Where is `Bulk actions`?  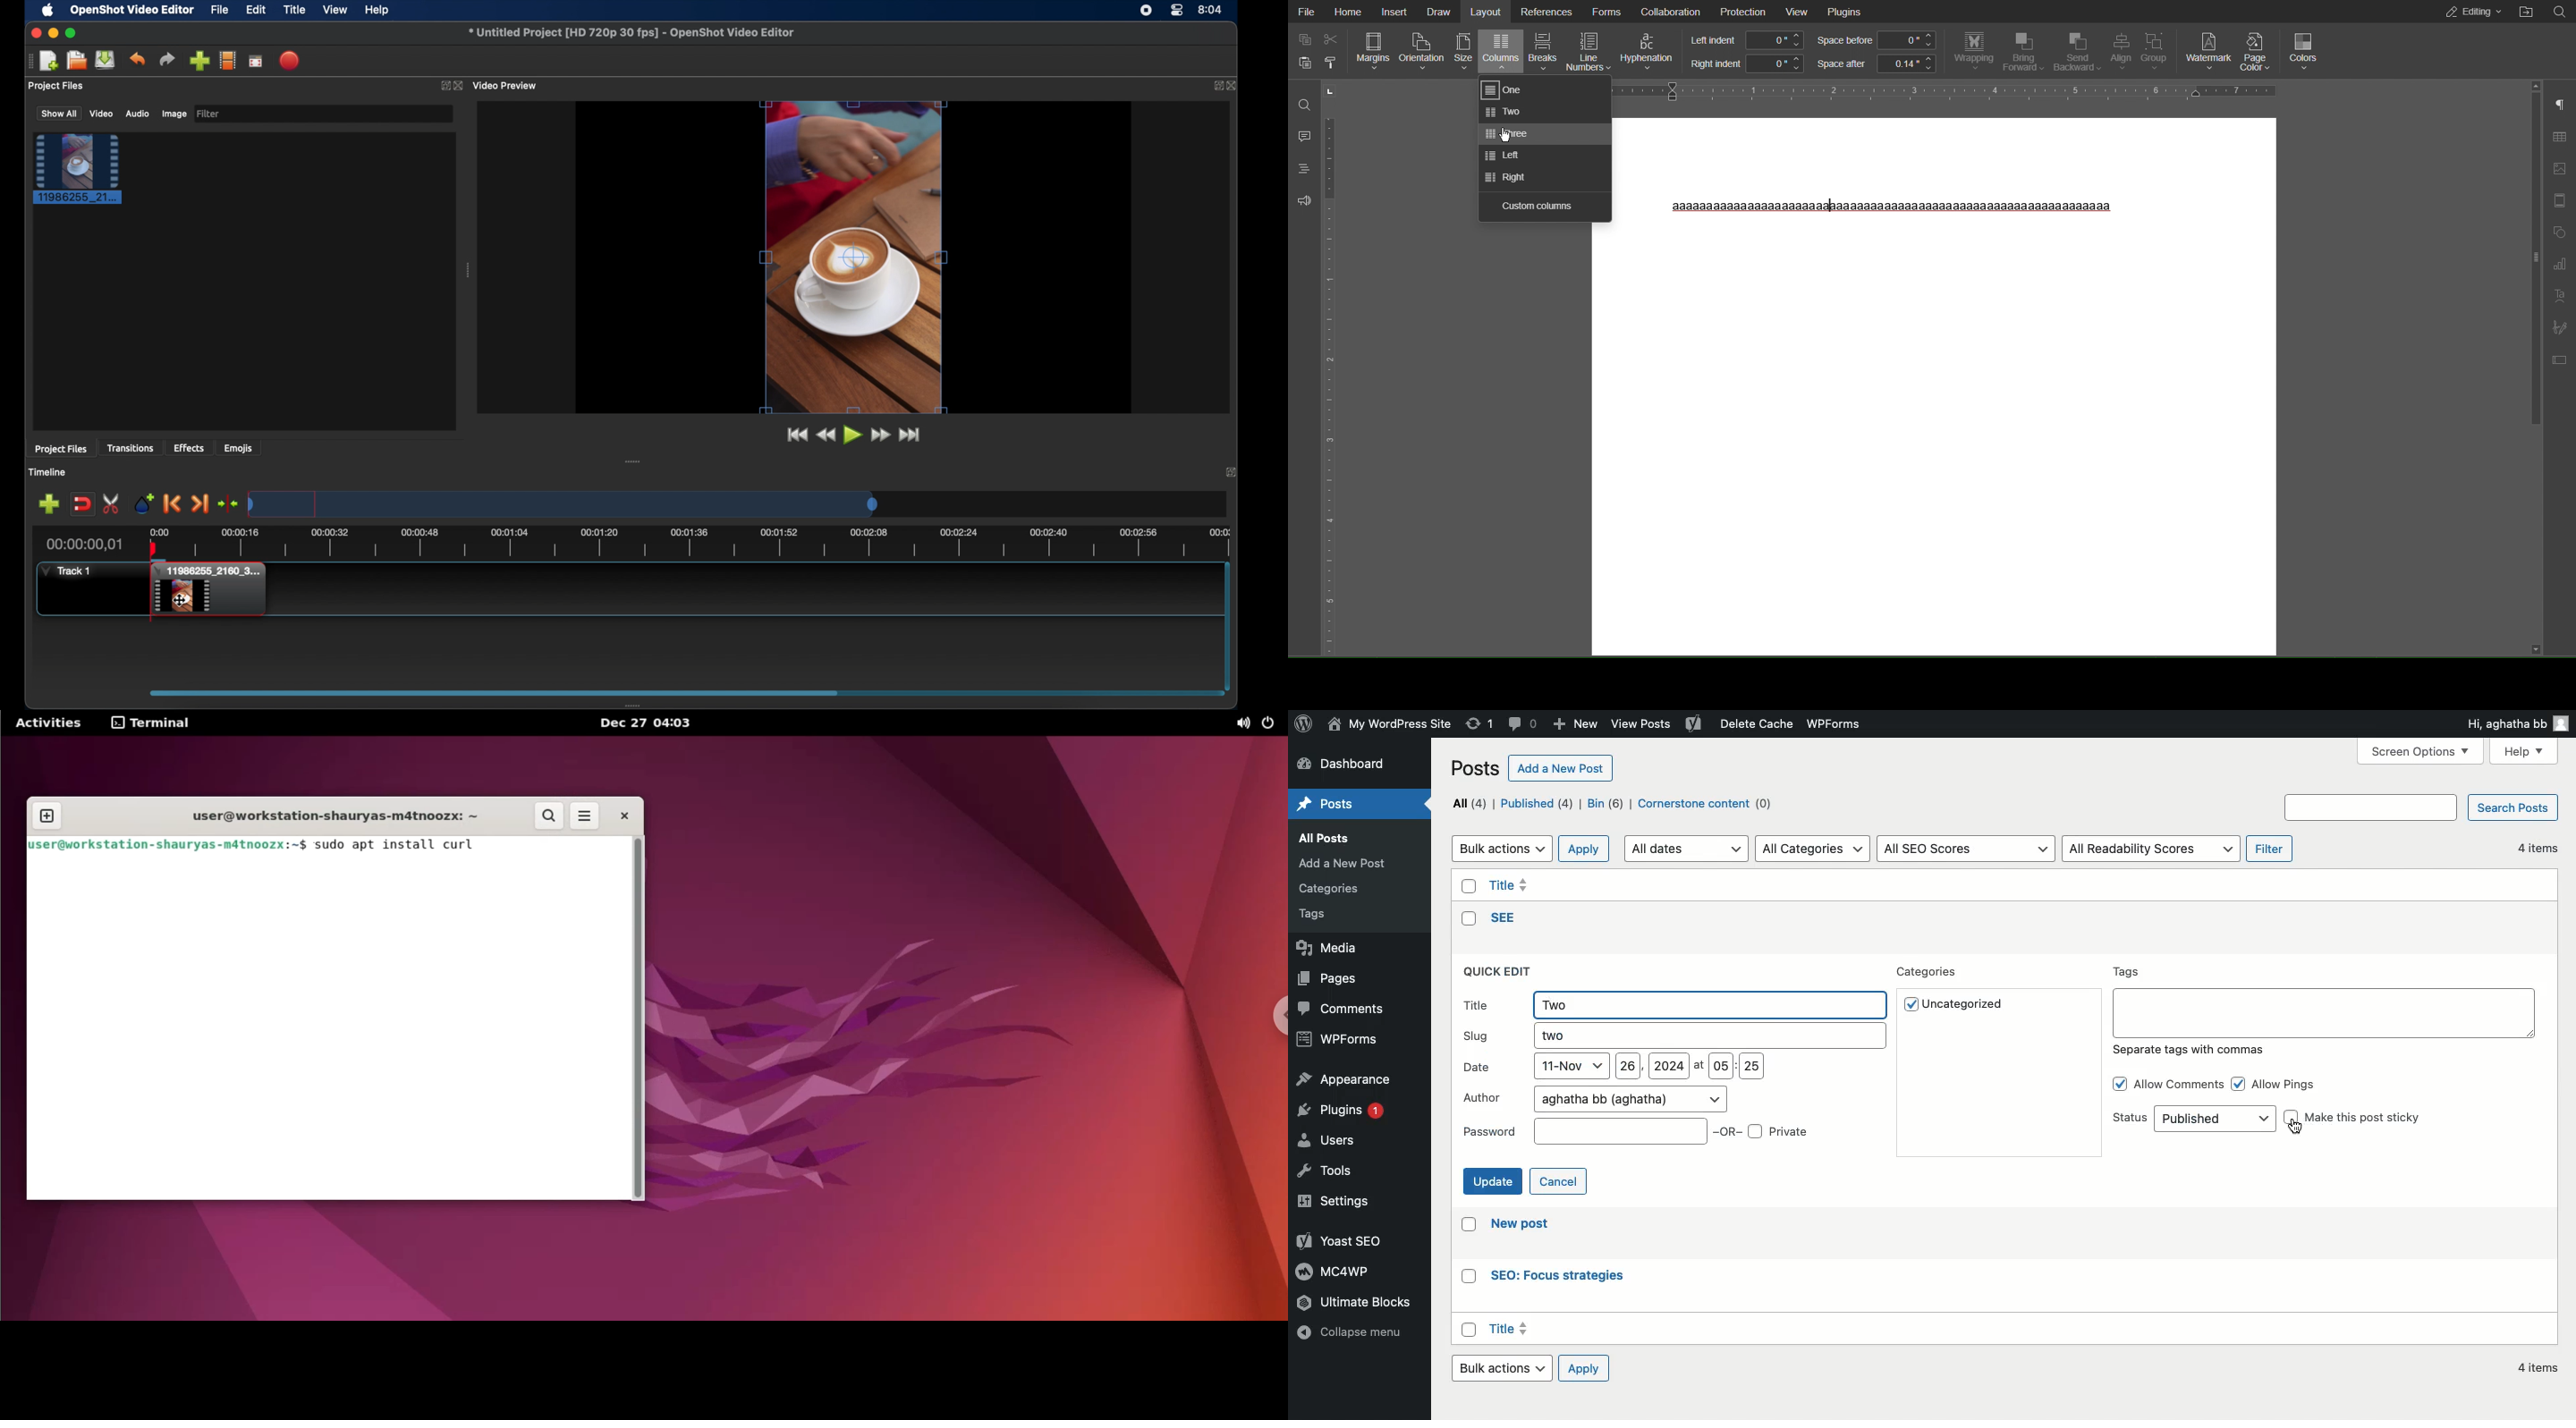
Bulk actions is located at coordinates (1502, 849).